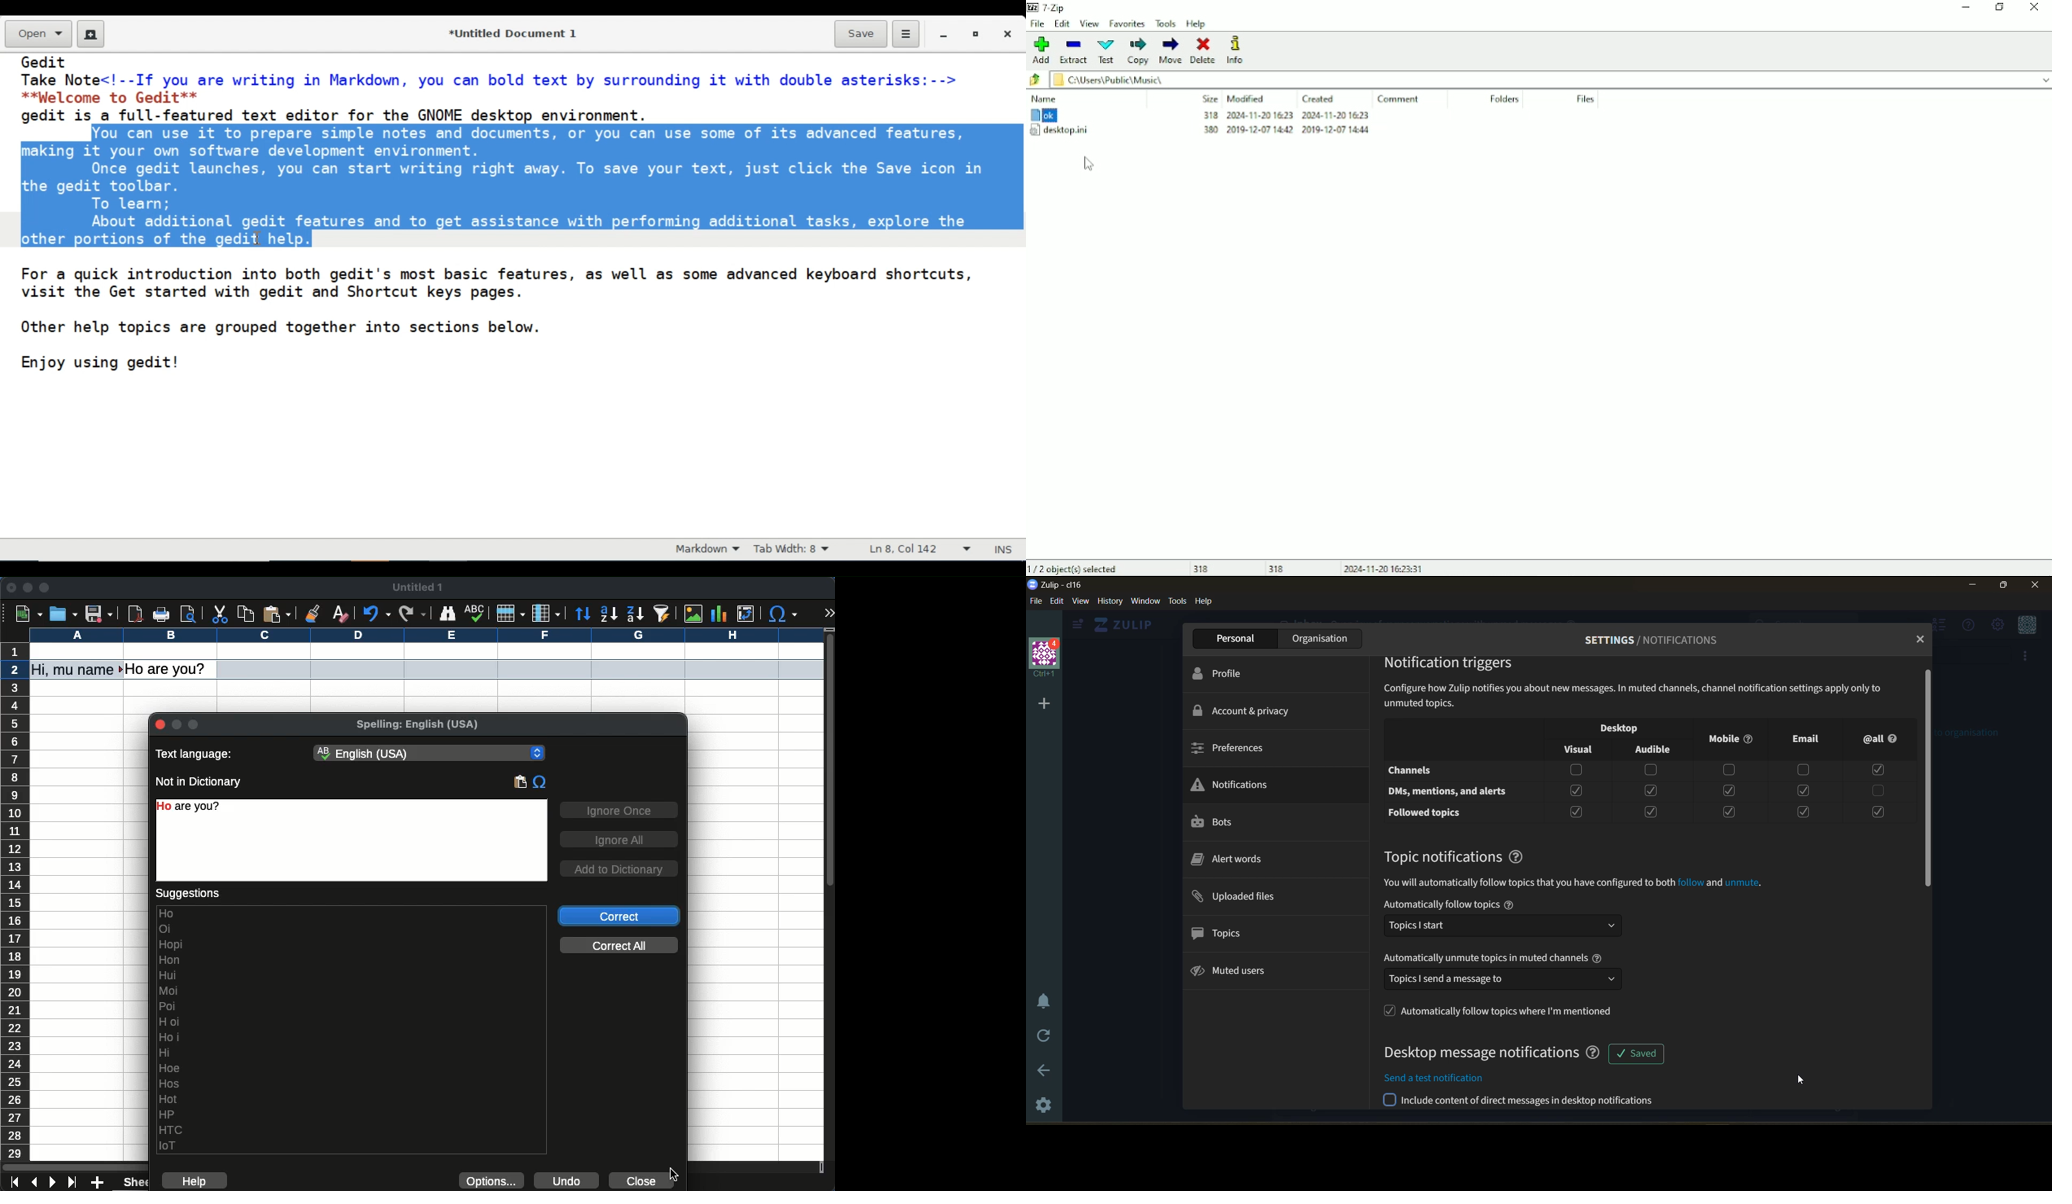 This screenshot has height=1204, width=2072. I want to click on Checkbox, so click(1730, 770).